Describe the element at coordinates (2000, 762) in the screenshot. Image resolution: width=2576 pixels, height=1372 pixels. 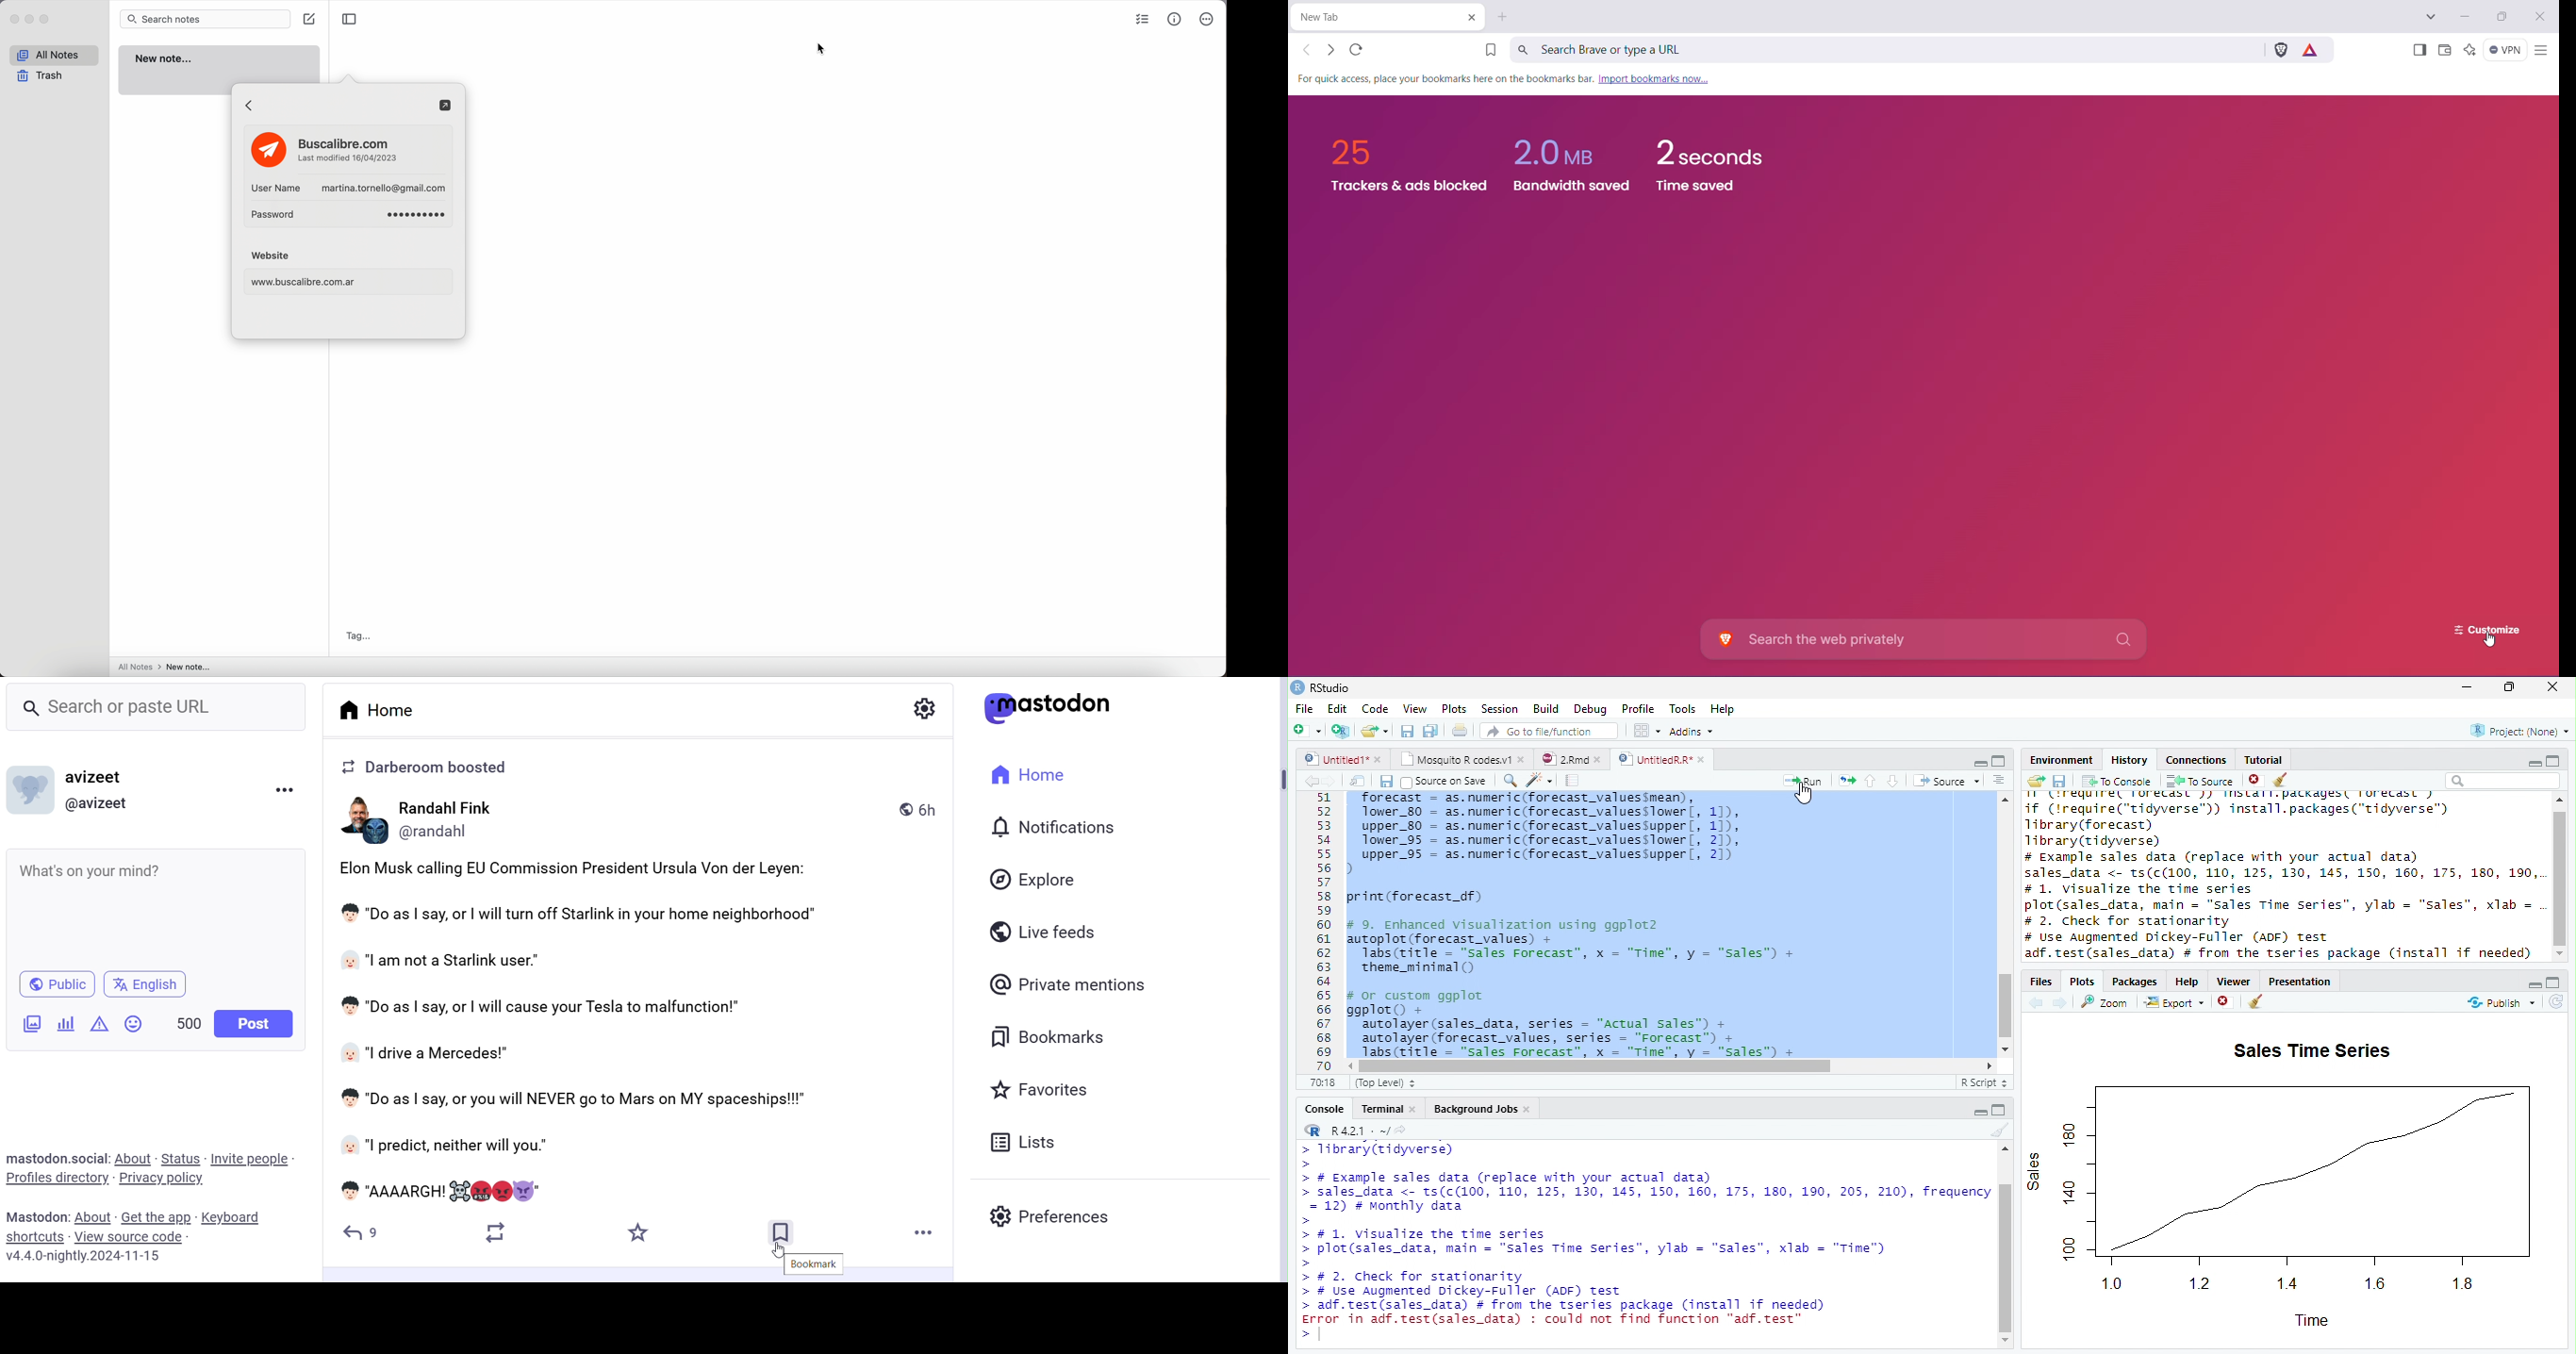
I see `Maximize` at that location.